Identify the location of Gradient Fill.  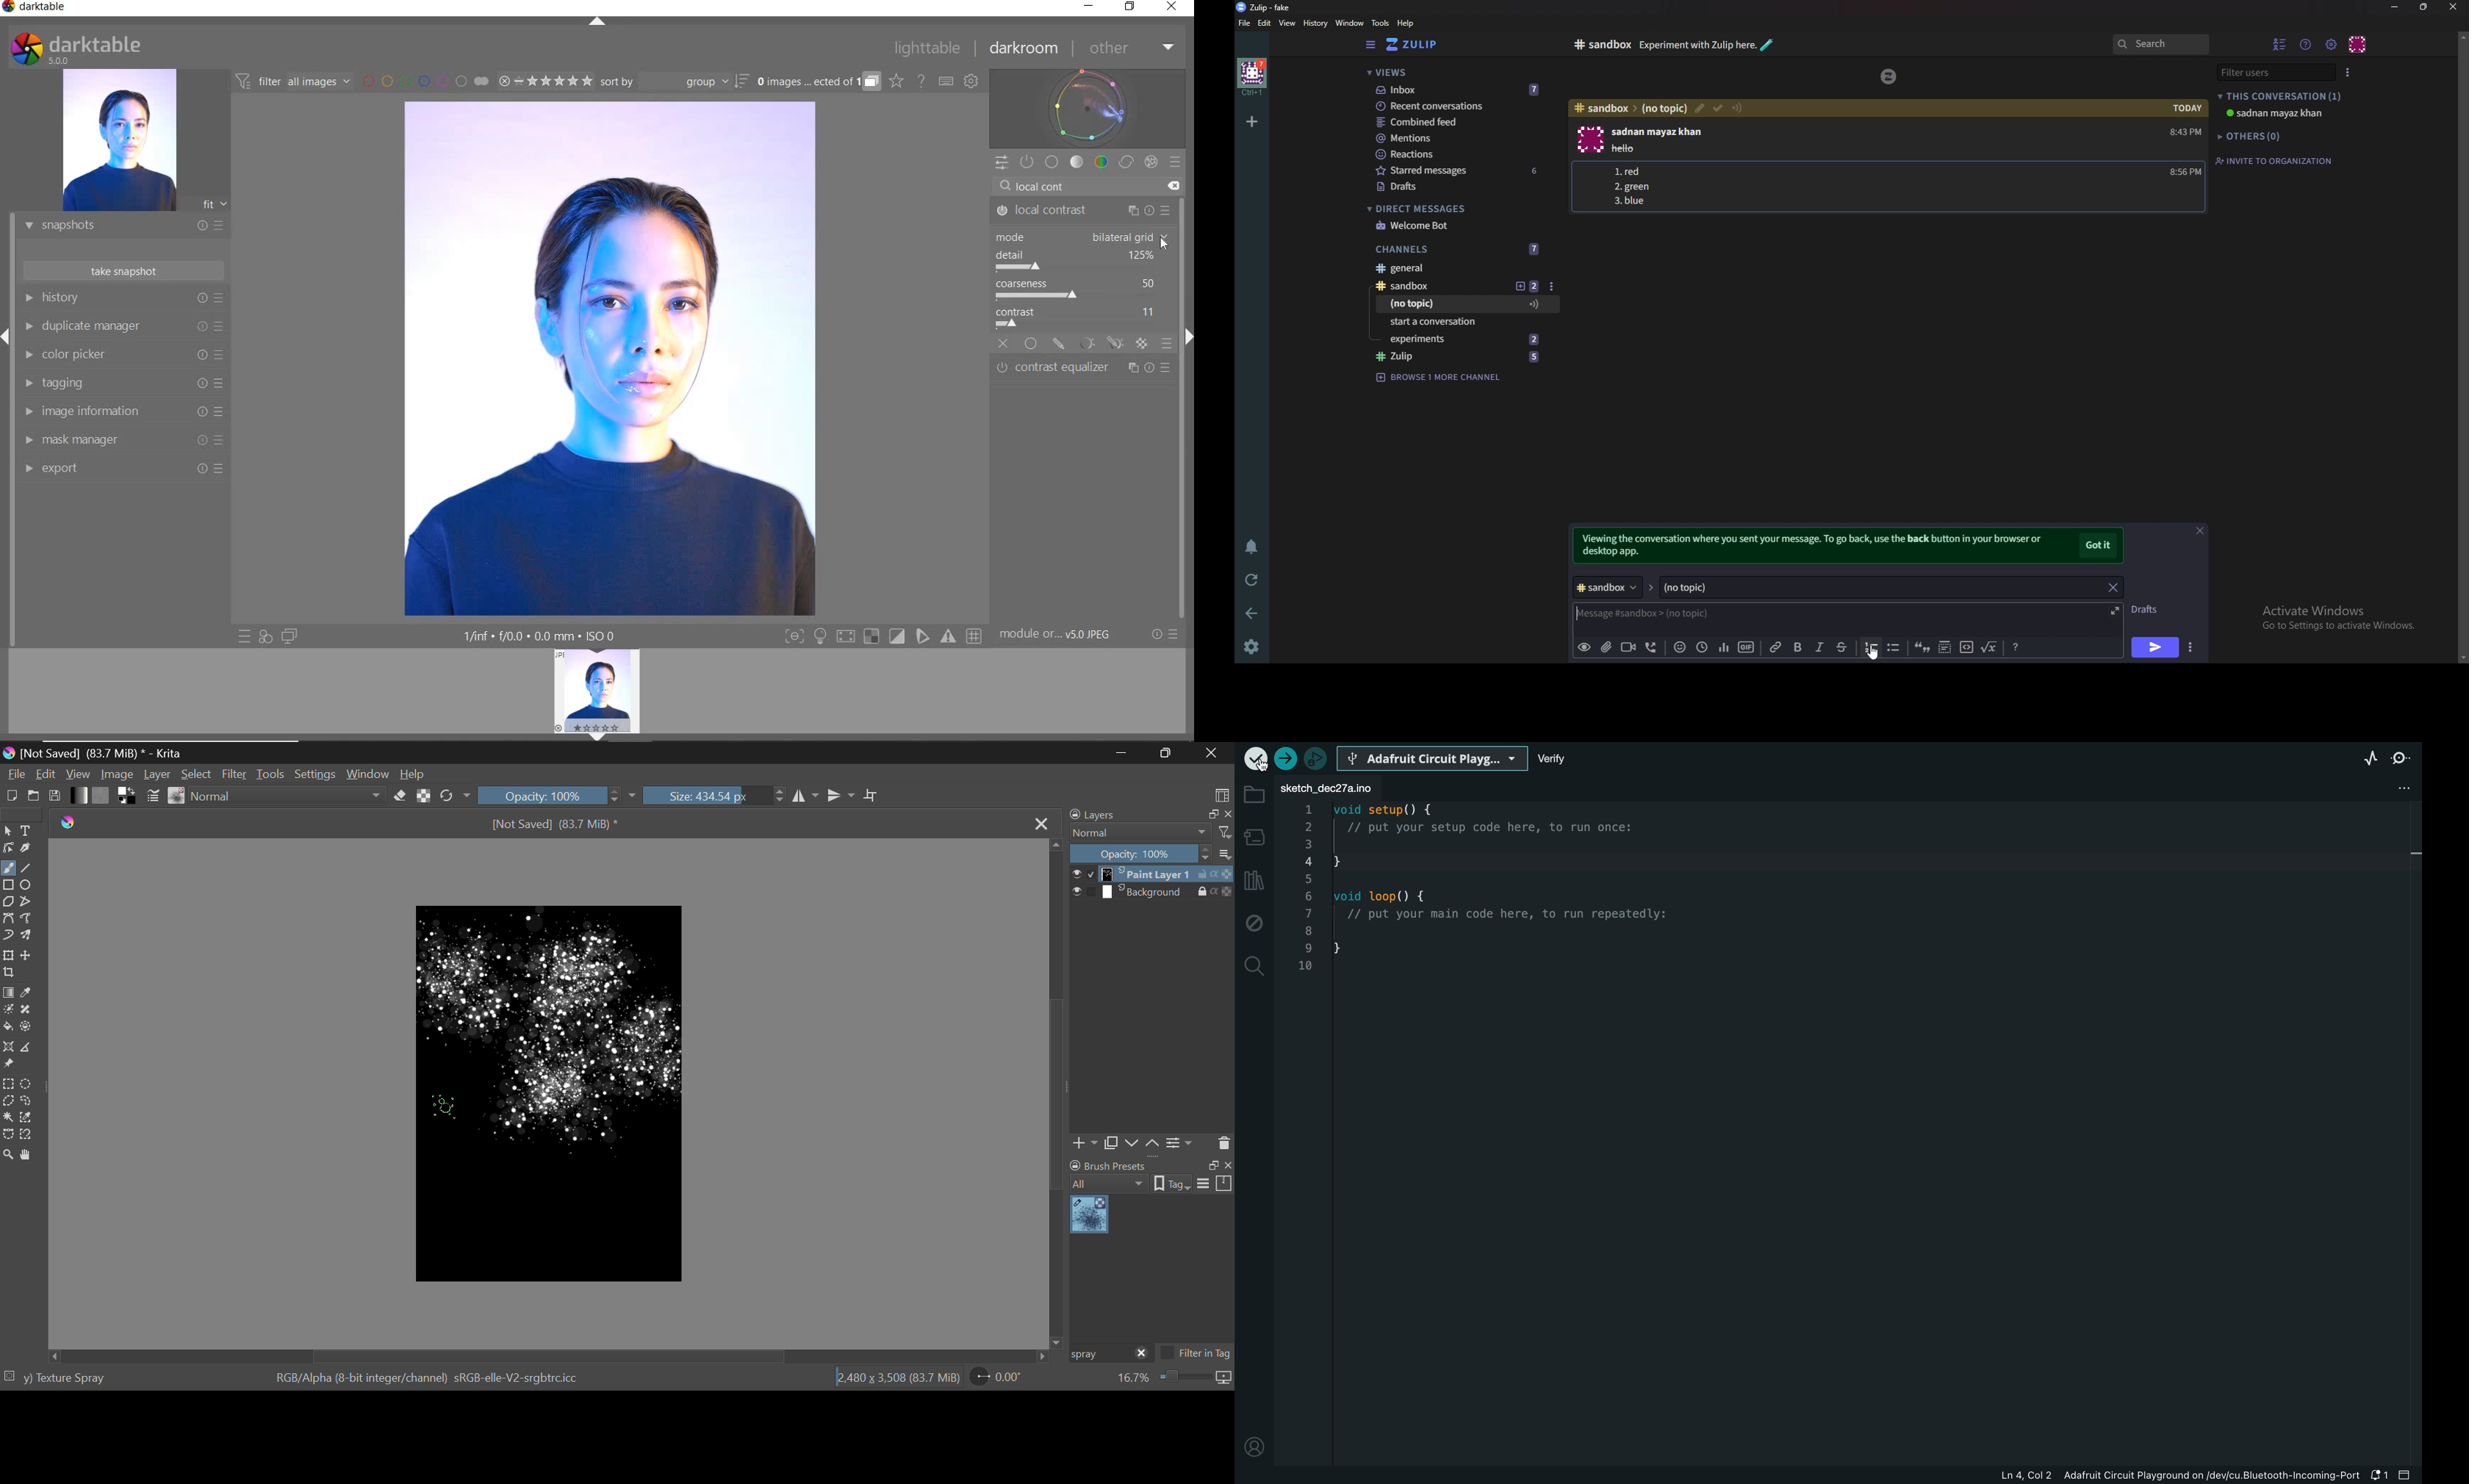
(9, 993).